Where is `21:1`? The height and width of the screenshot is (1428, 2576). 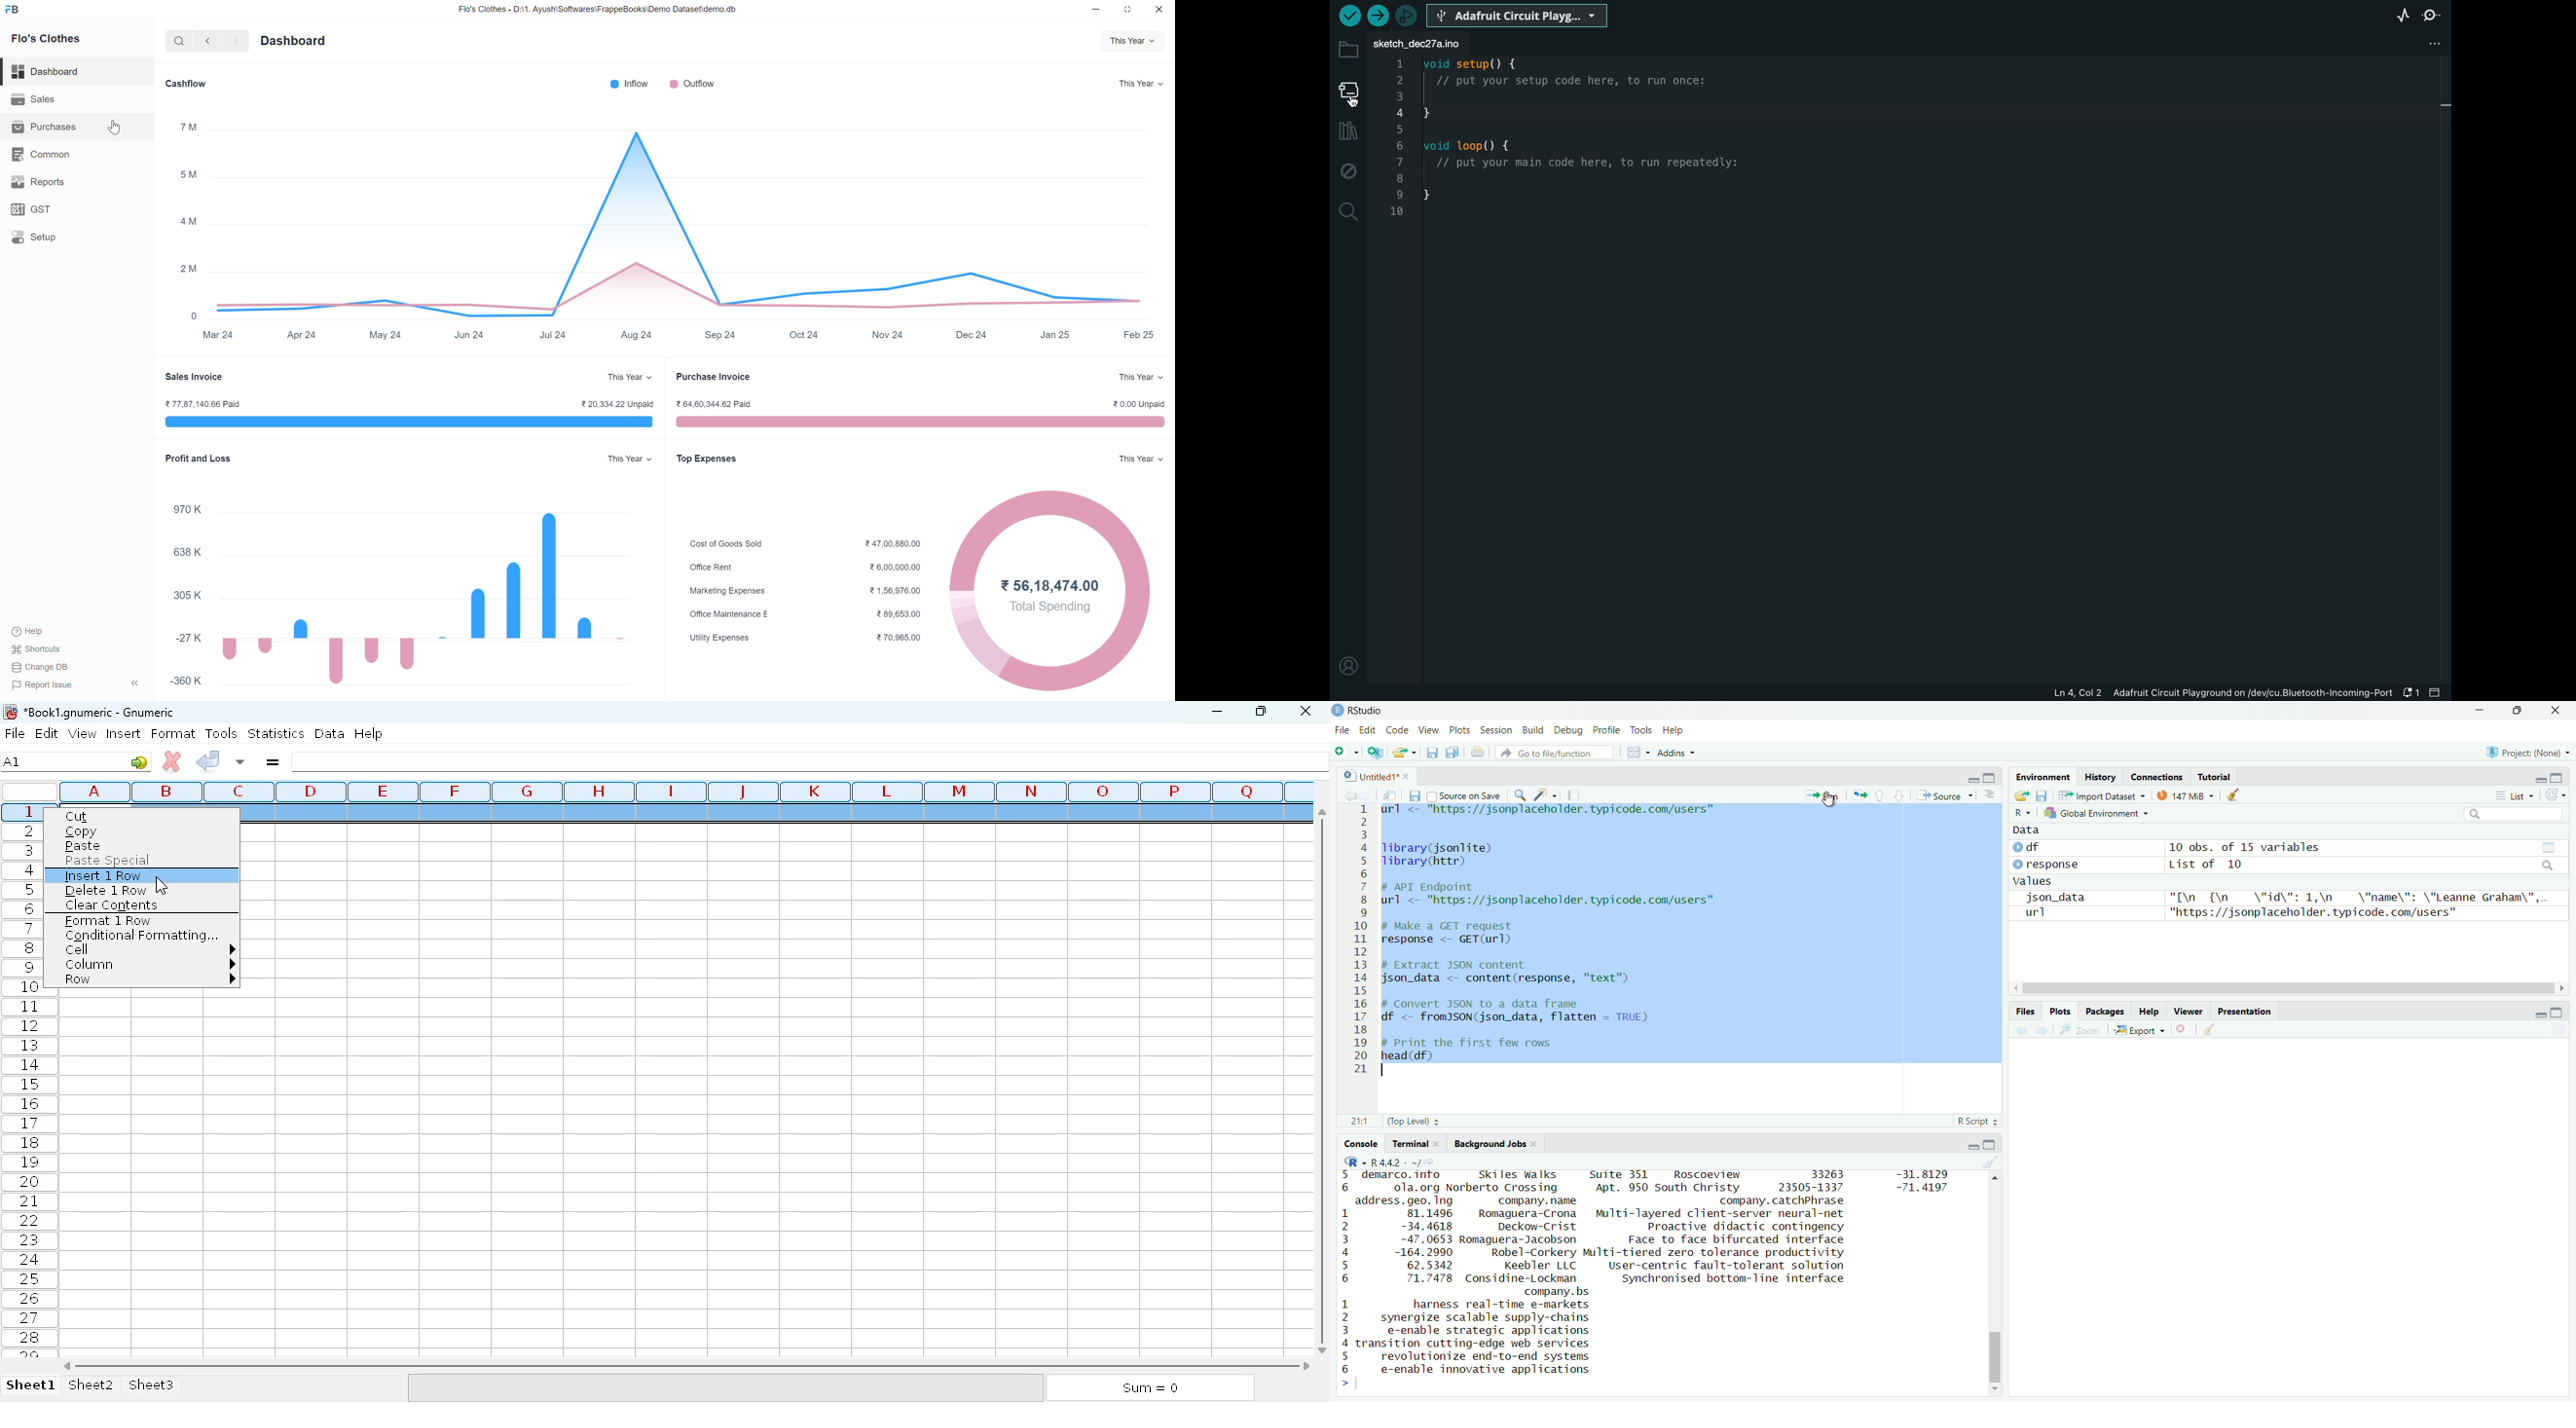 21:1 is located at coordinates (1362, 1122).